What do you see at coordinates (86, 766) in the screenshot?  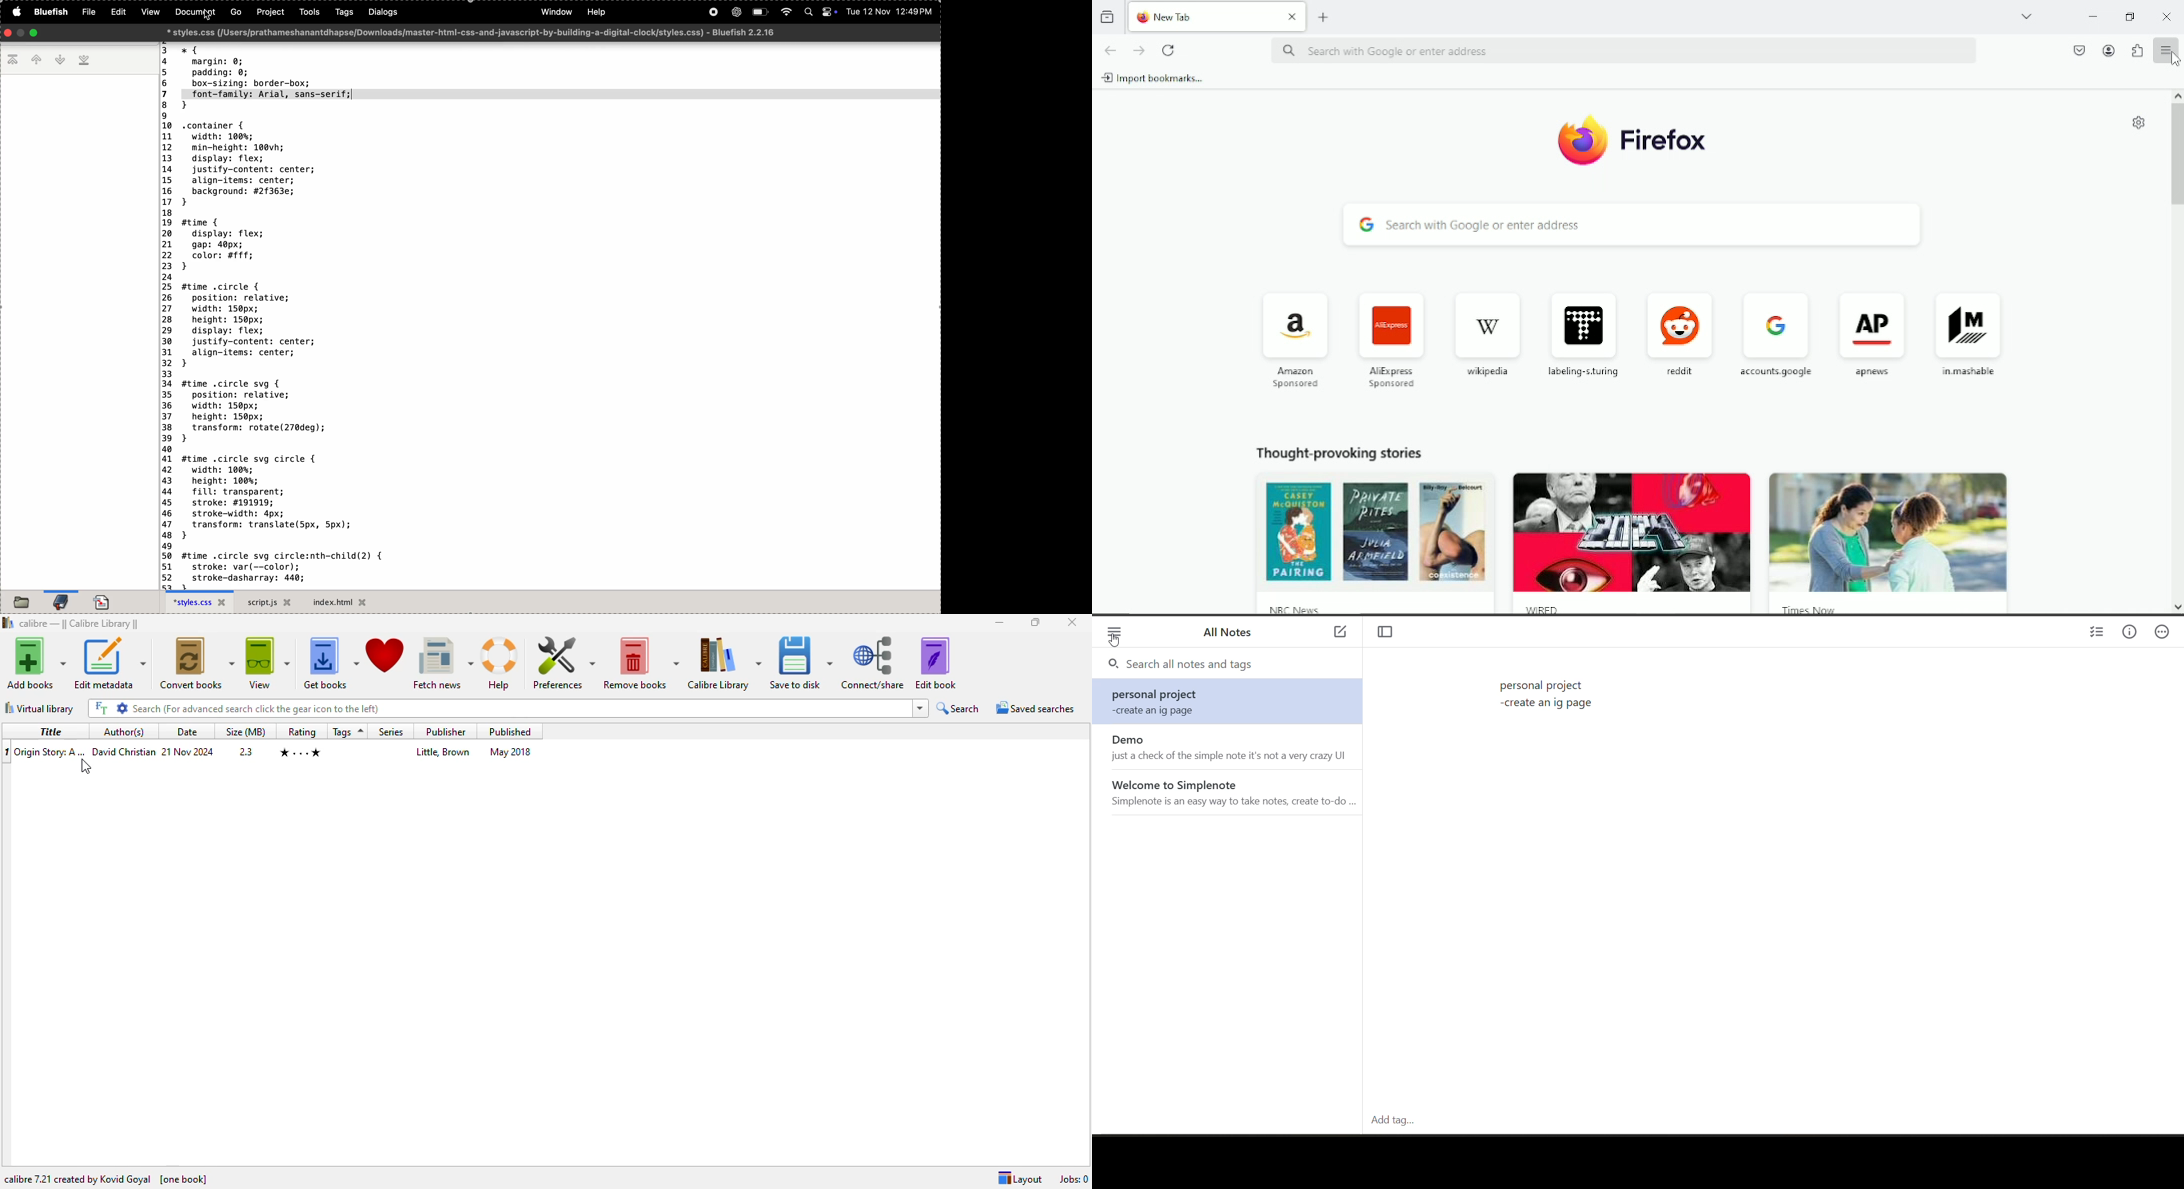 I see `cursor` at bounding box center [86, 766].